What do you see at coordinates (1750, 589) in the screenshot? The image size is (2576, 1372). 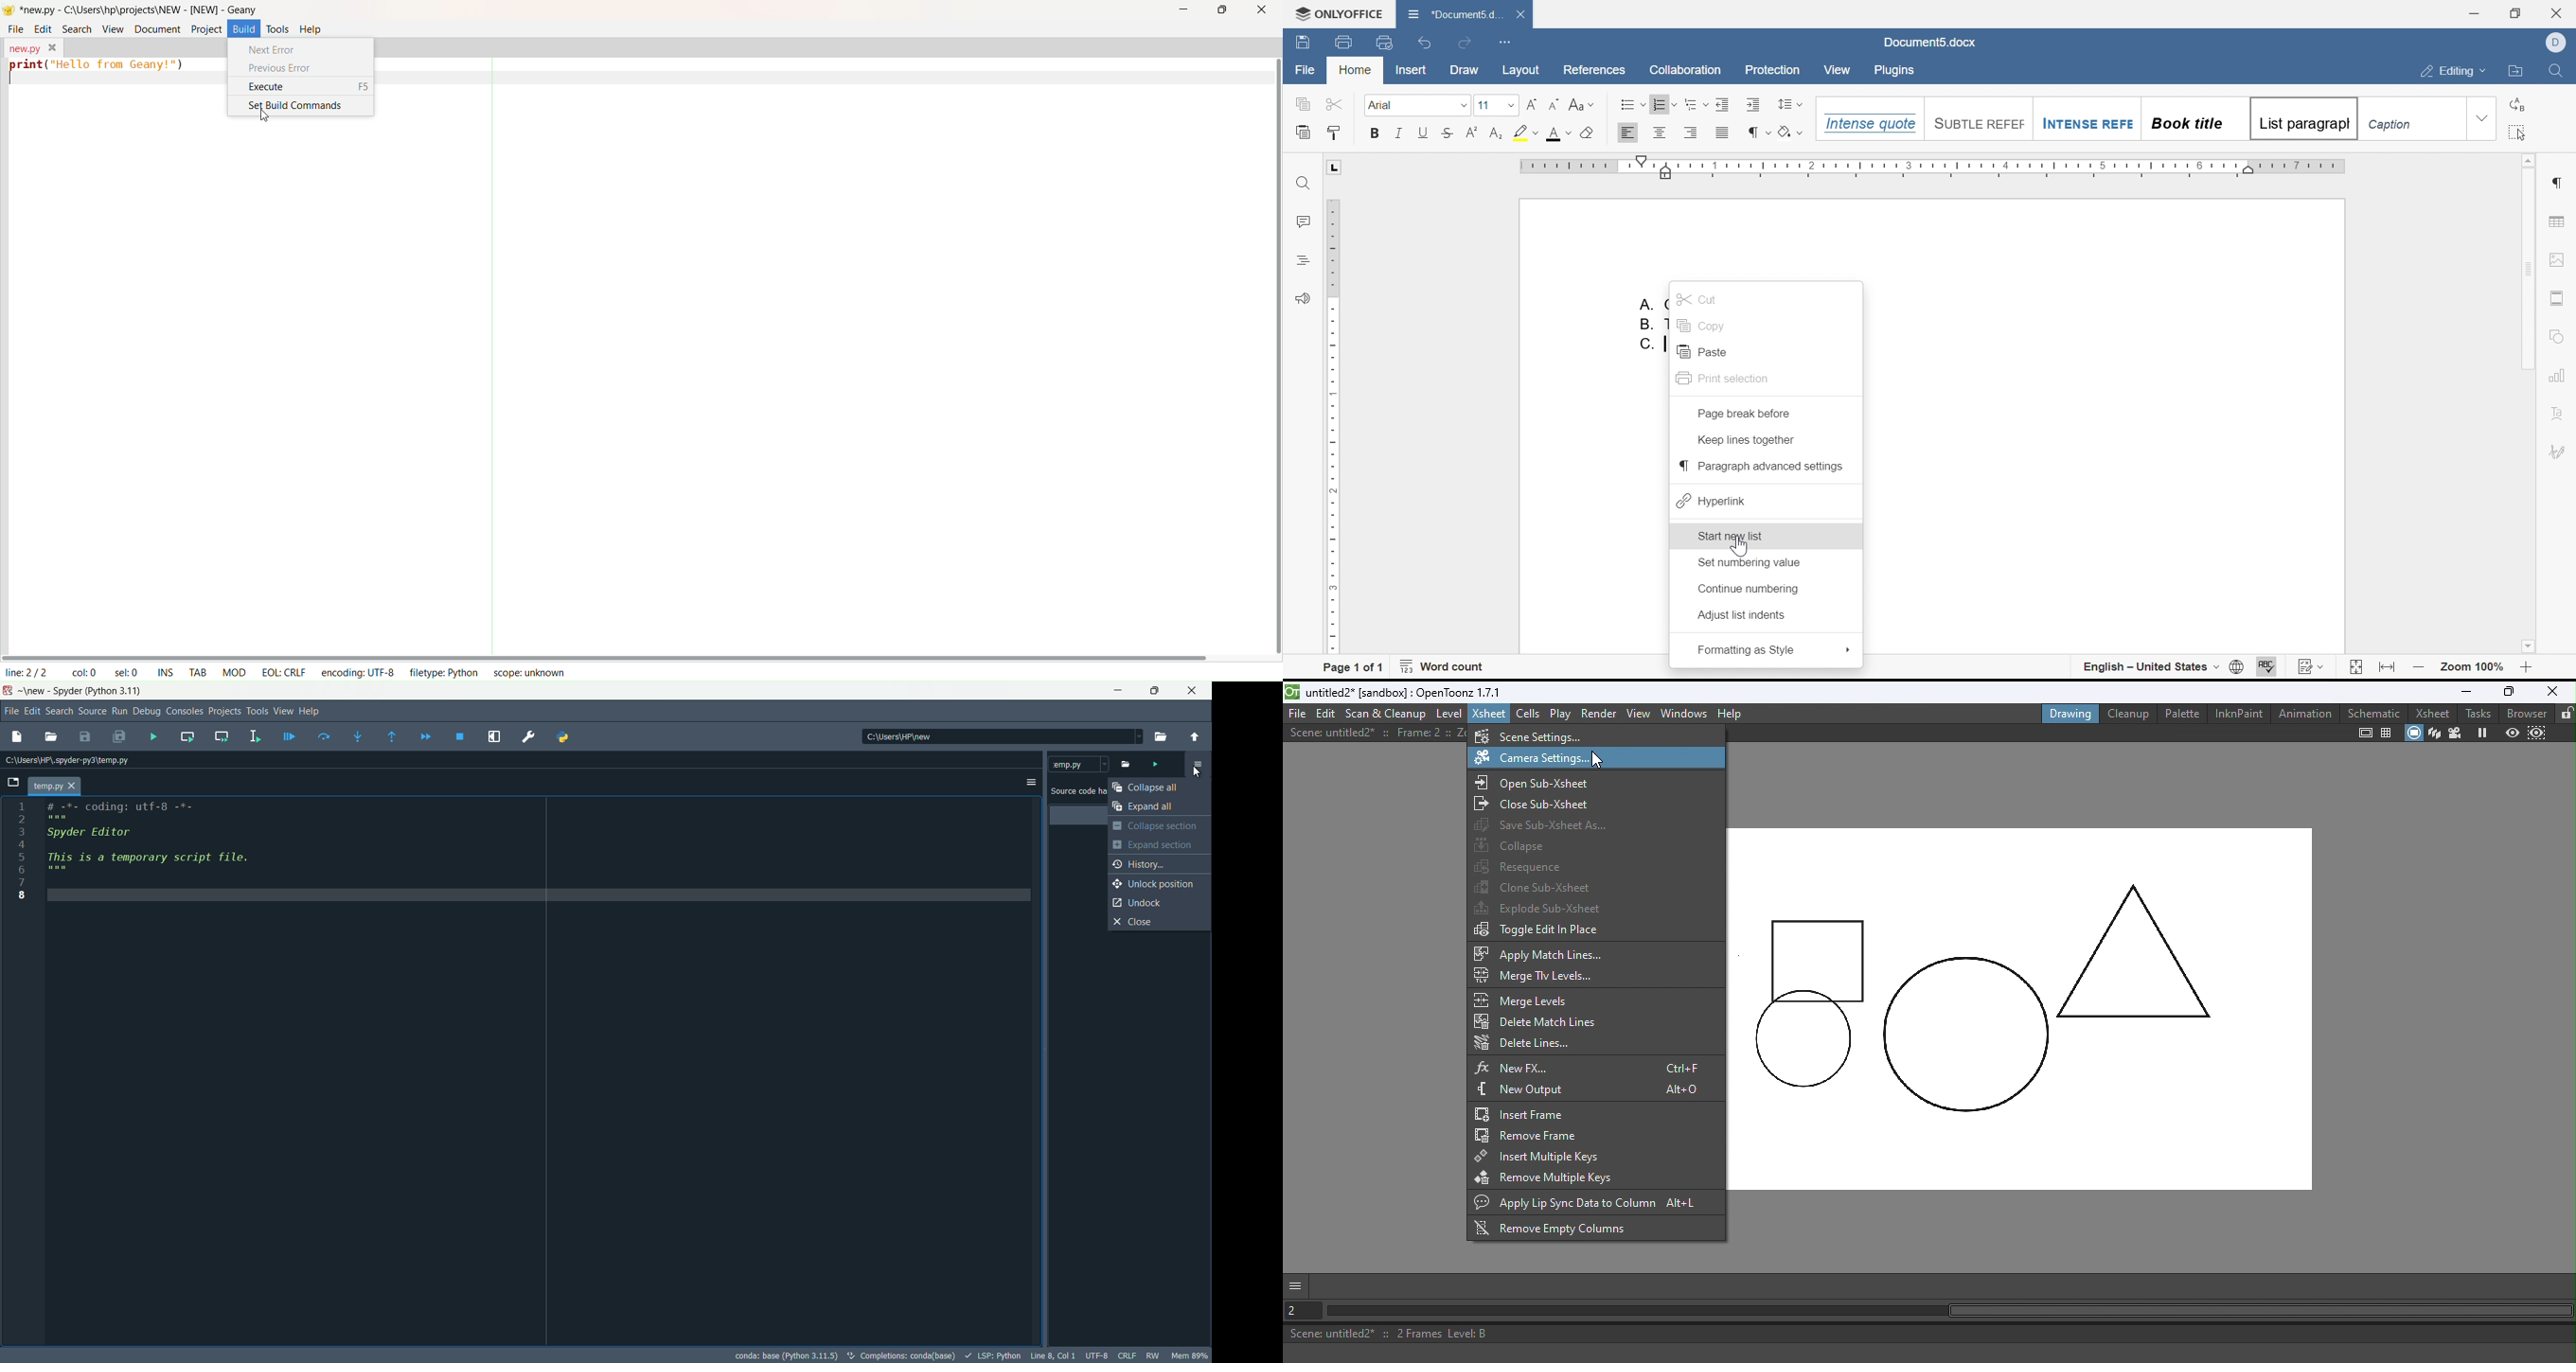 I see `continue numbering` at bounding box center [1750, 589].